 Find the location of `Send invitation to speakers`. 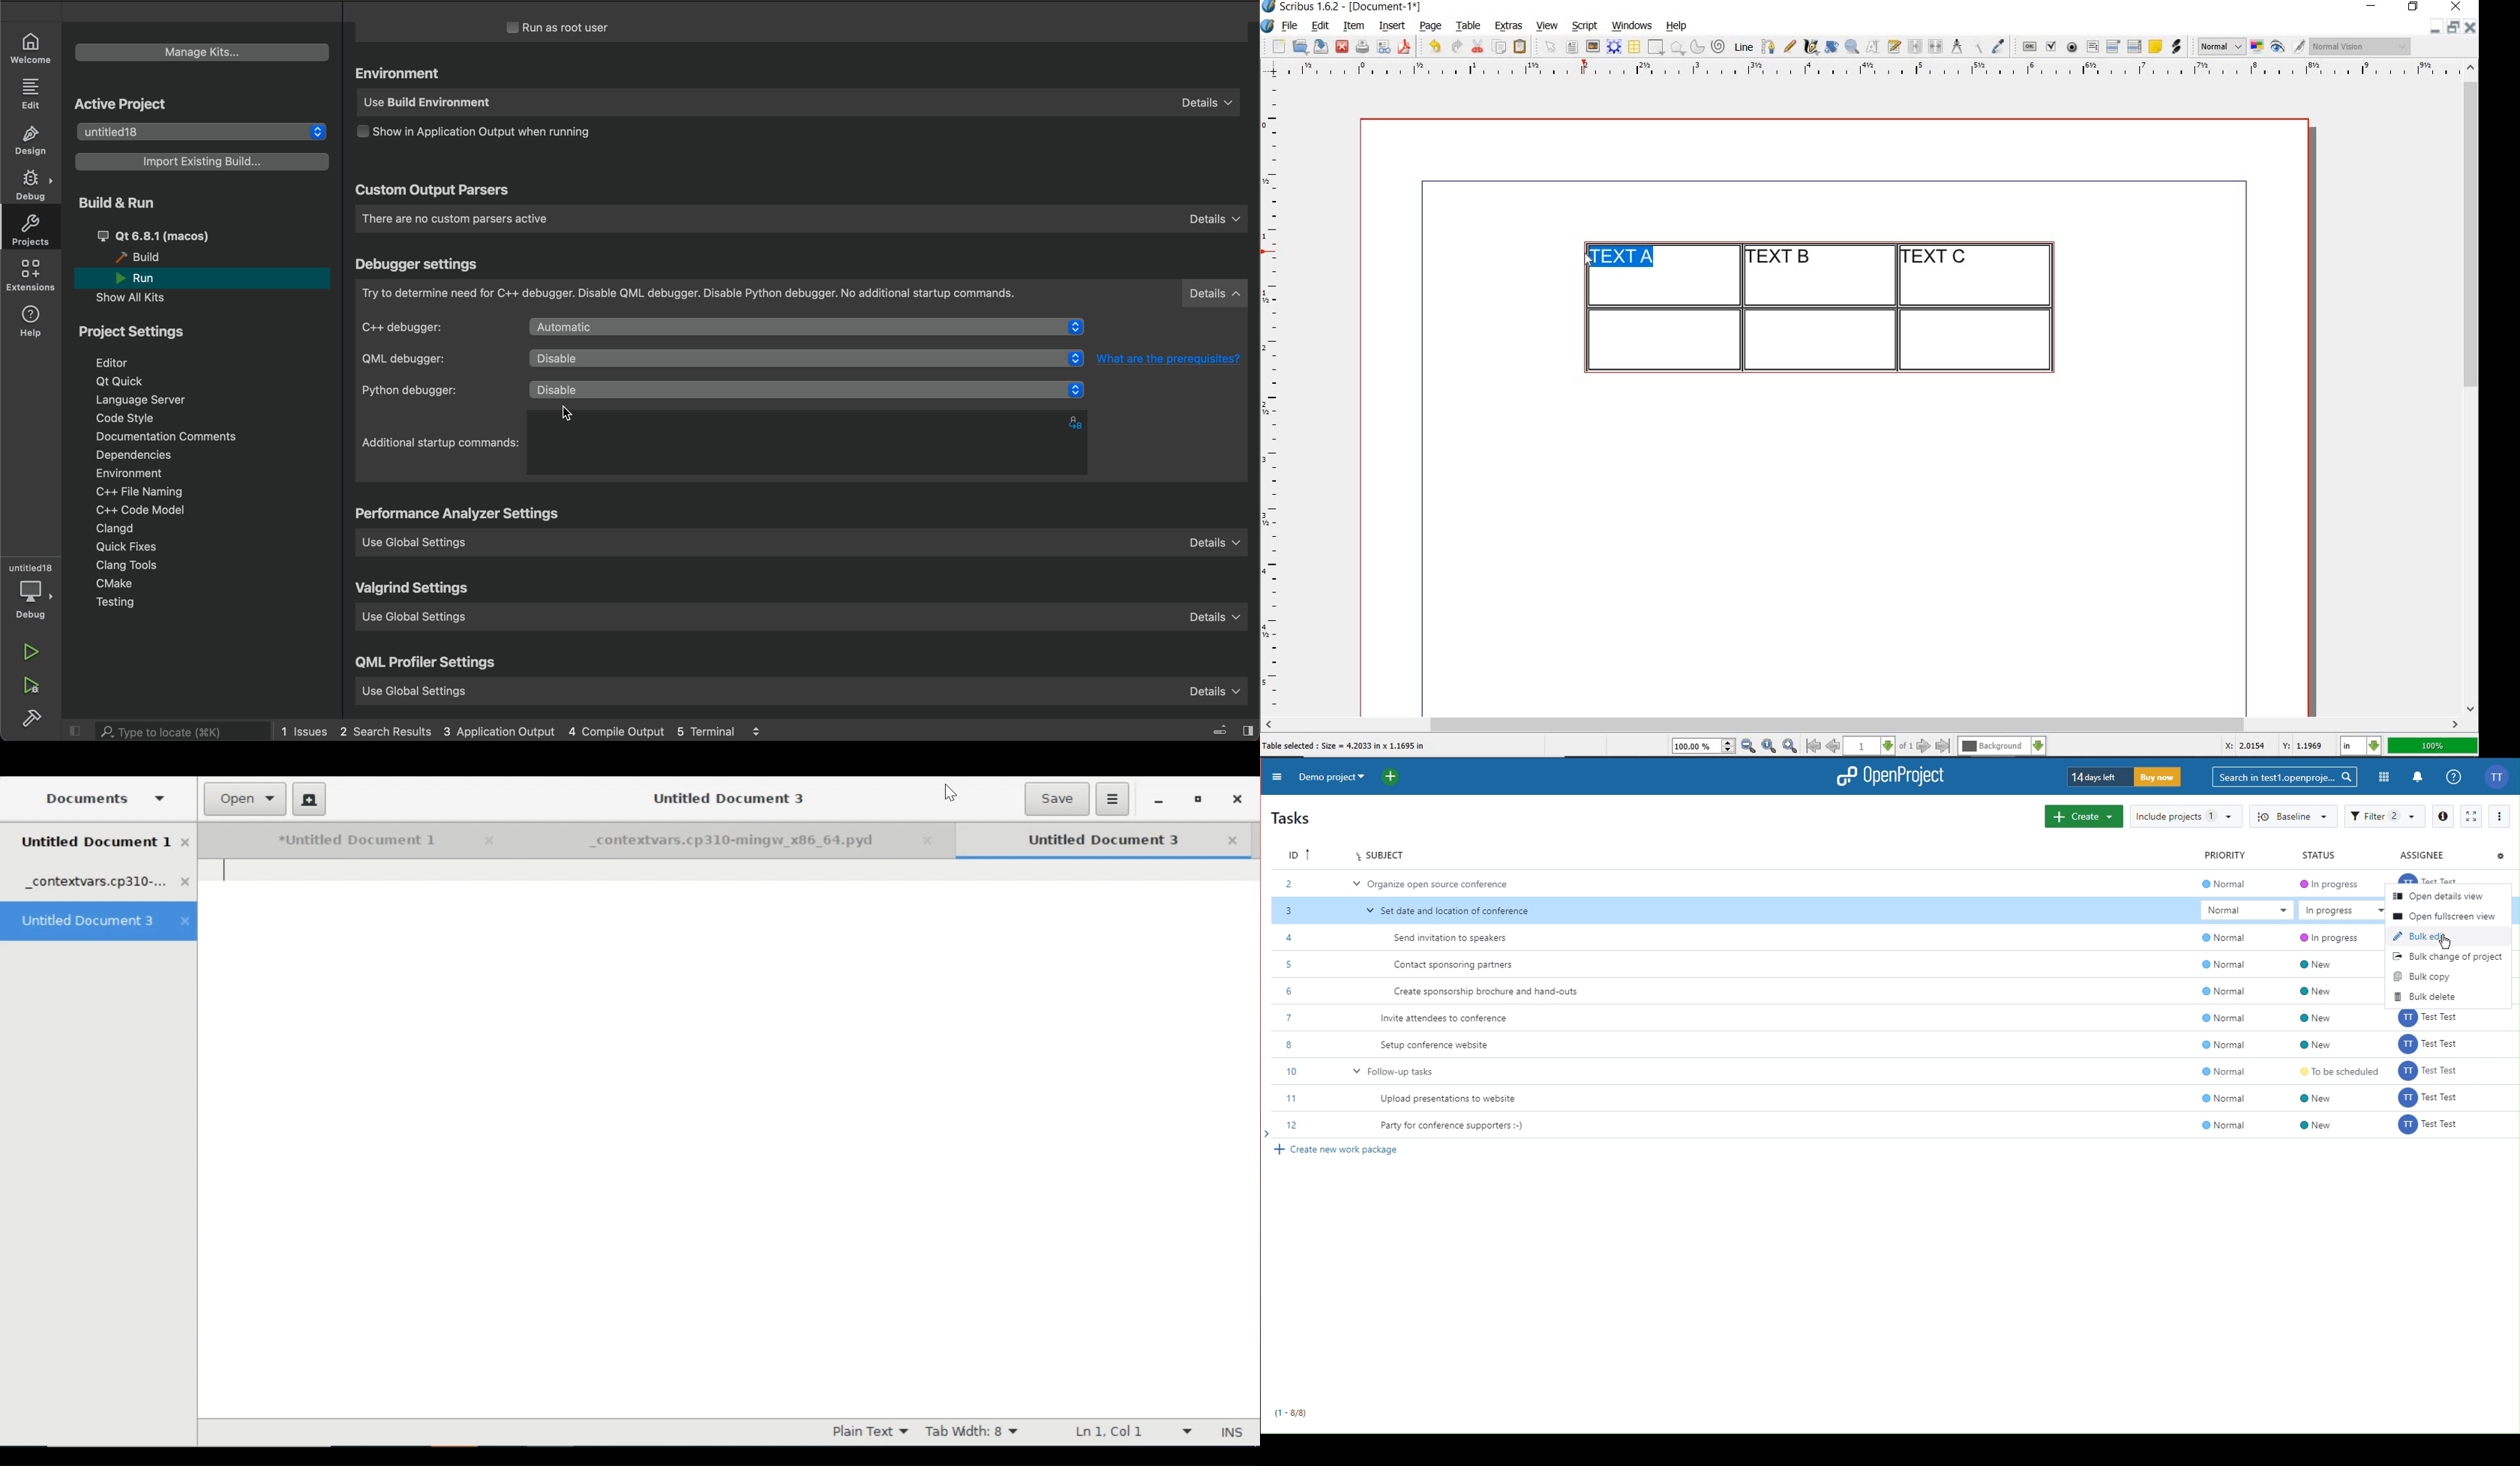

Send invitation to speakers is located at coordinates (1456, 938).